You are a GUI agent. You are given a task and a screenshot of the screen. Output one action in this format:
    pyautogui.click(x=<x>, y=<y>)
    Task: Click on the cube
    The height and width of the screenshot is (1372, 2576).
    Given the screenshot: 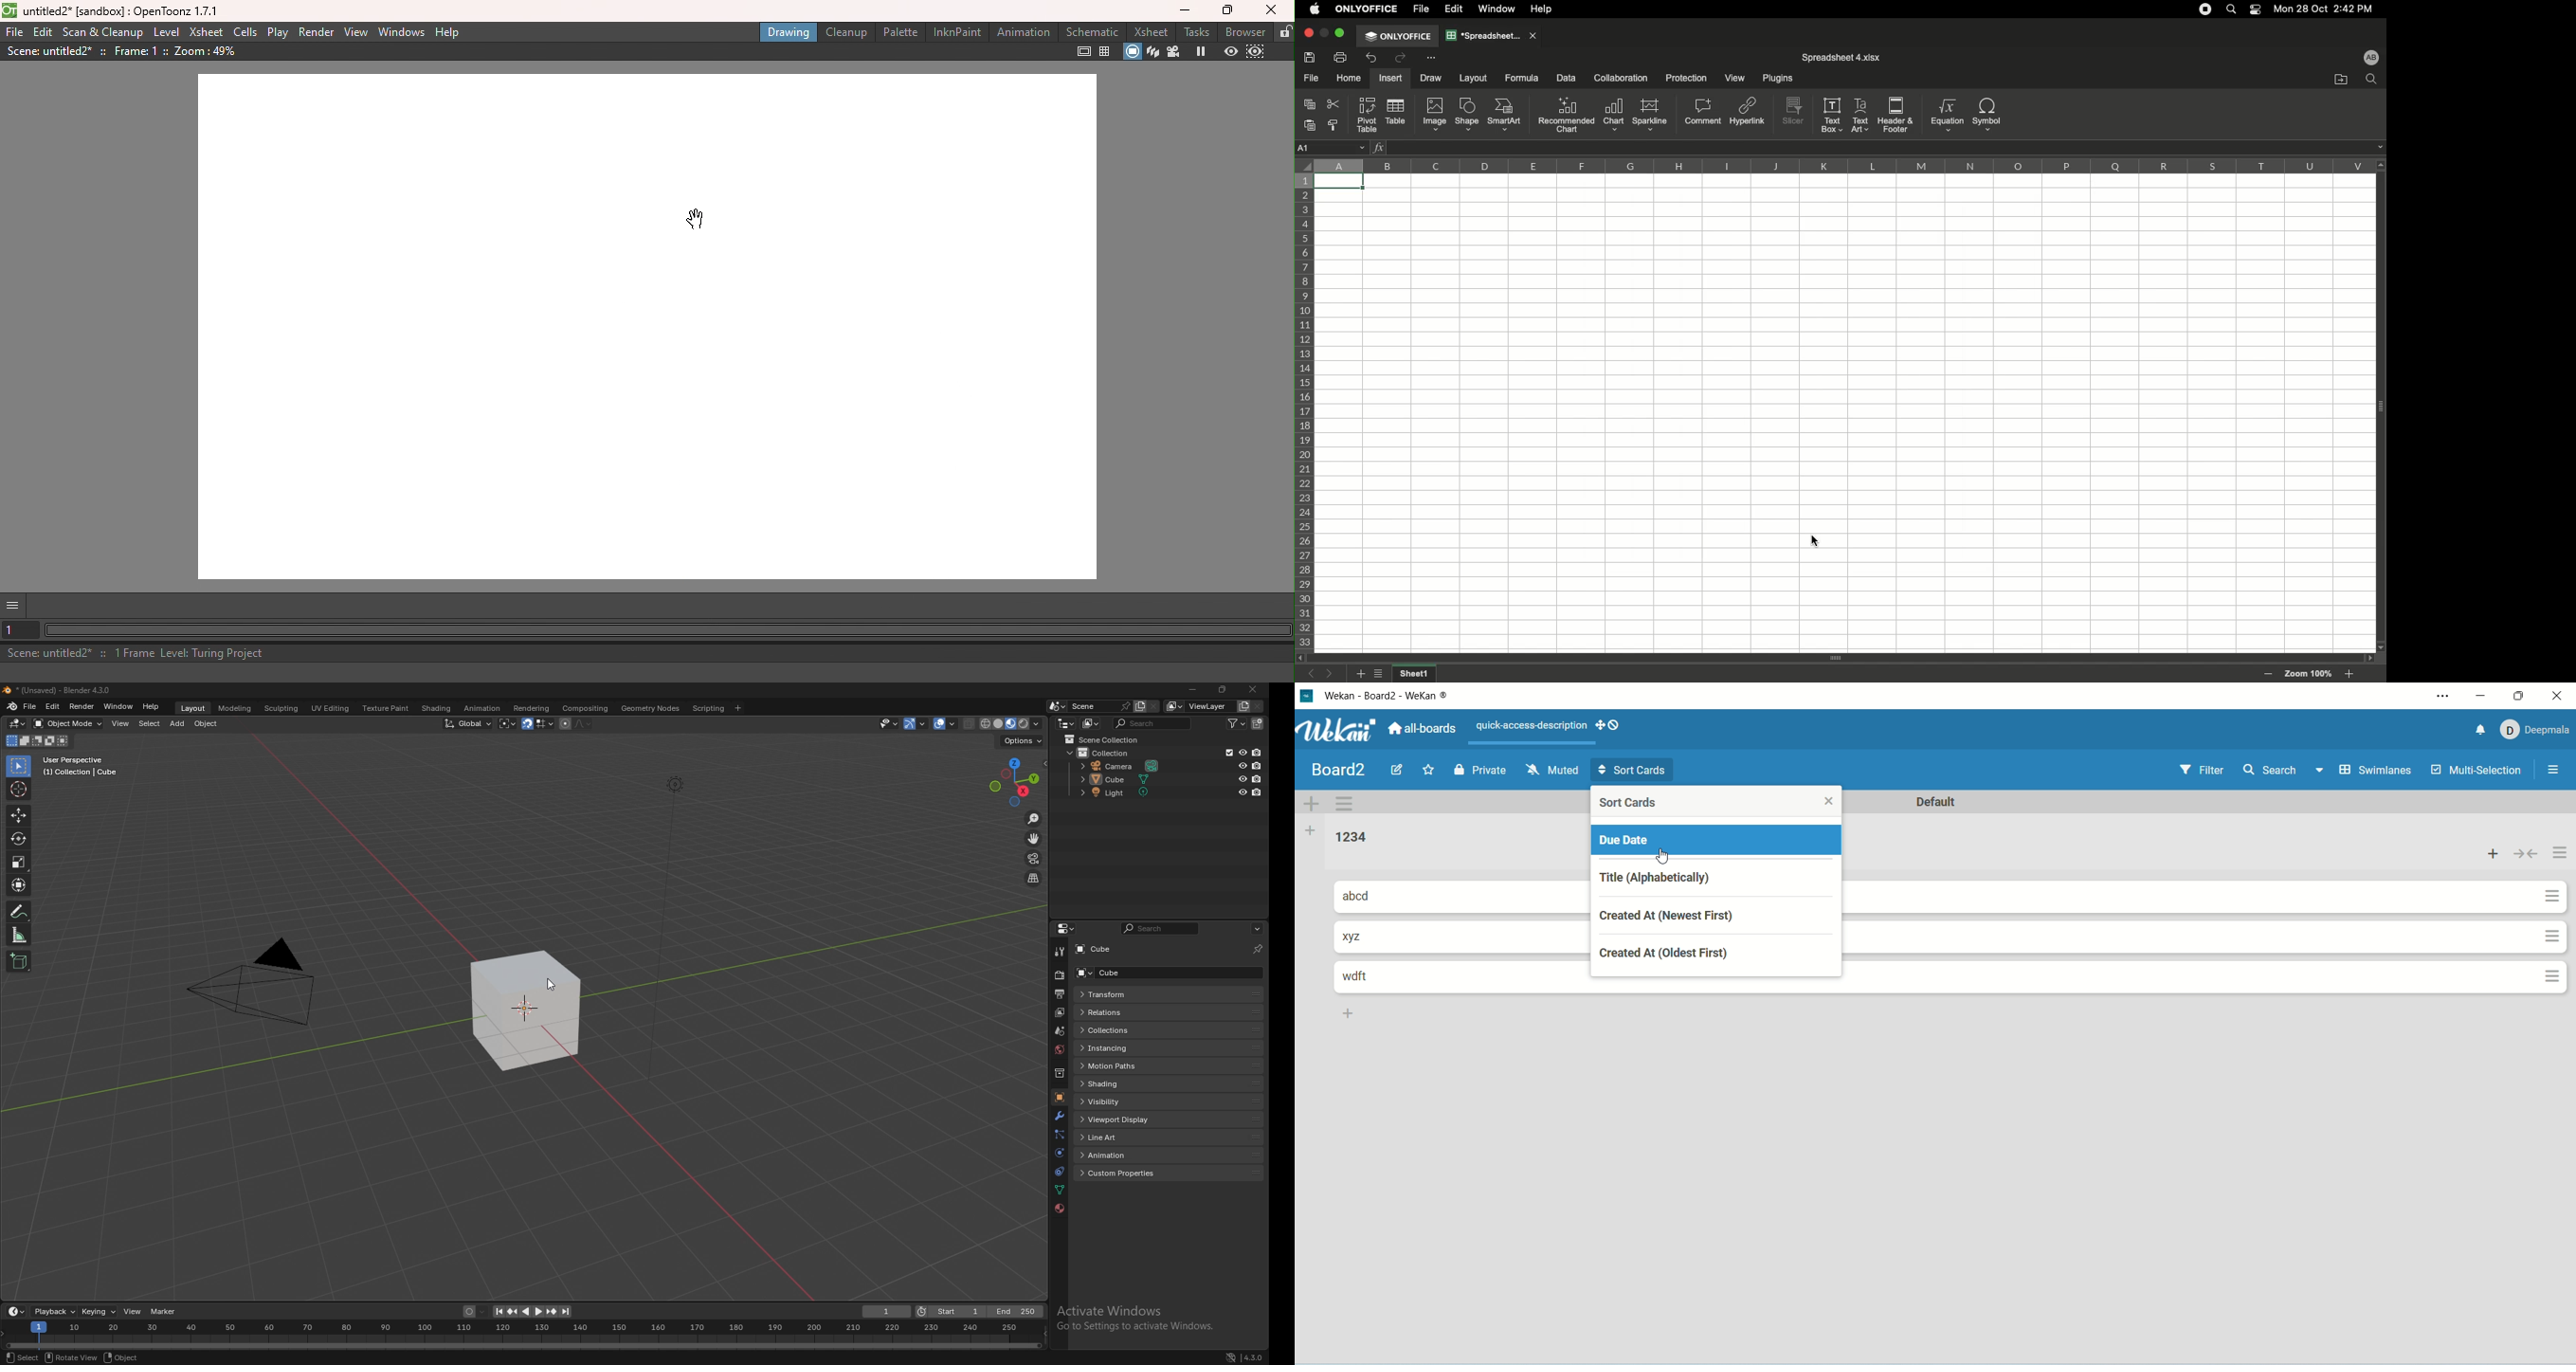 What is the action you would take?
    pyautogui.click(x=1168, y=972)
    